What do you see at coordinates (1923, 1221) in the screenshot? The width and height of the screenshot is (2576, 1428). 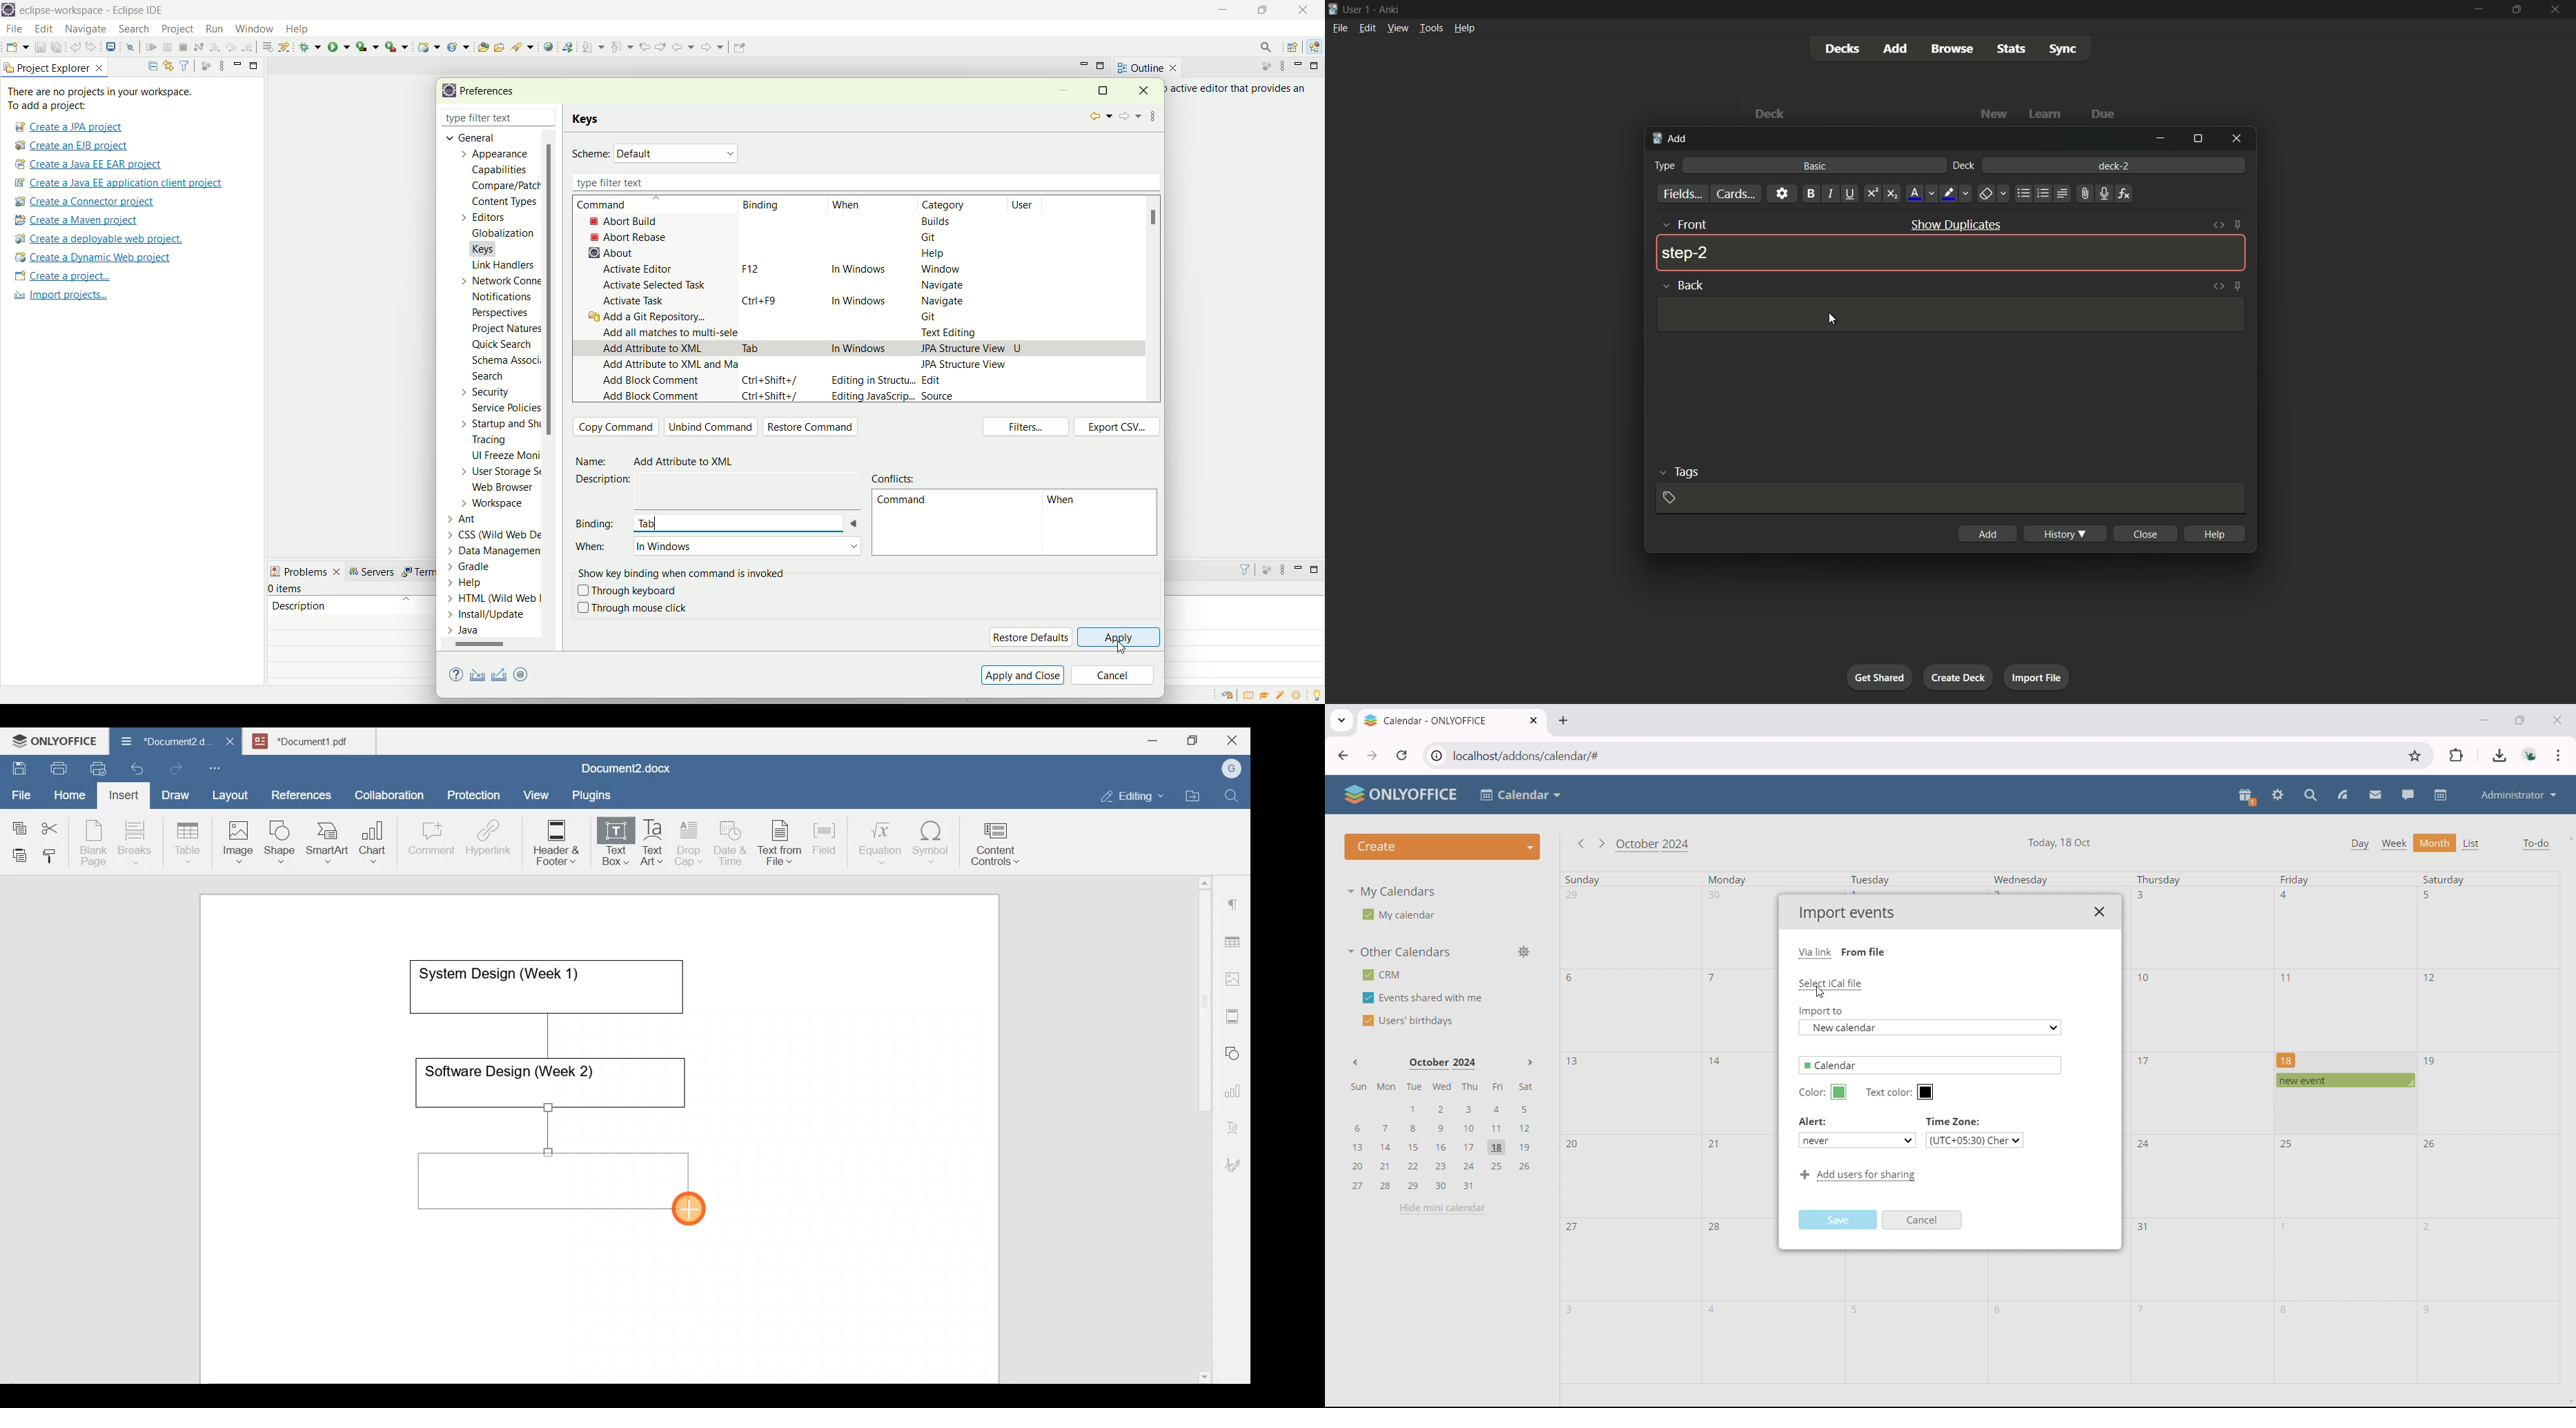 I see `Cancel` at bounding box center [1923, 1221].